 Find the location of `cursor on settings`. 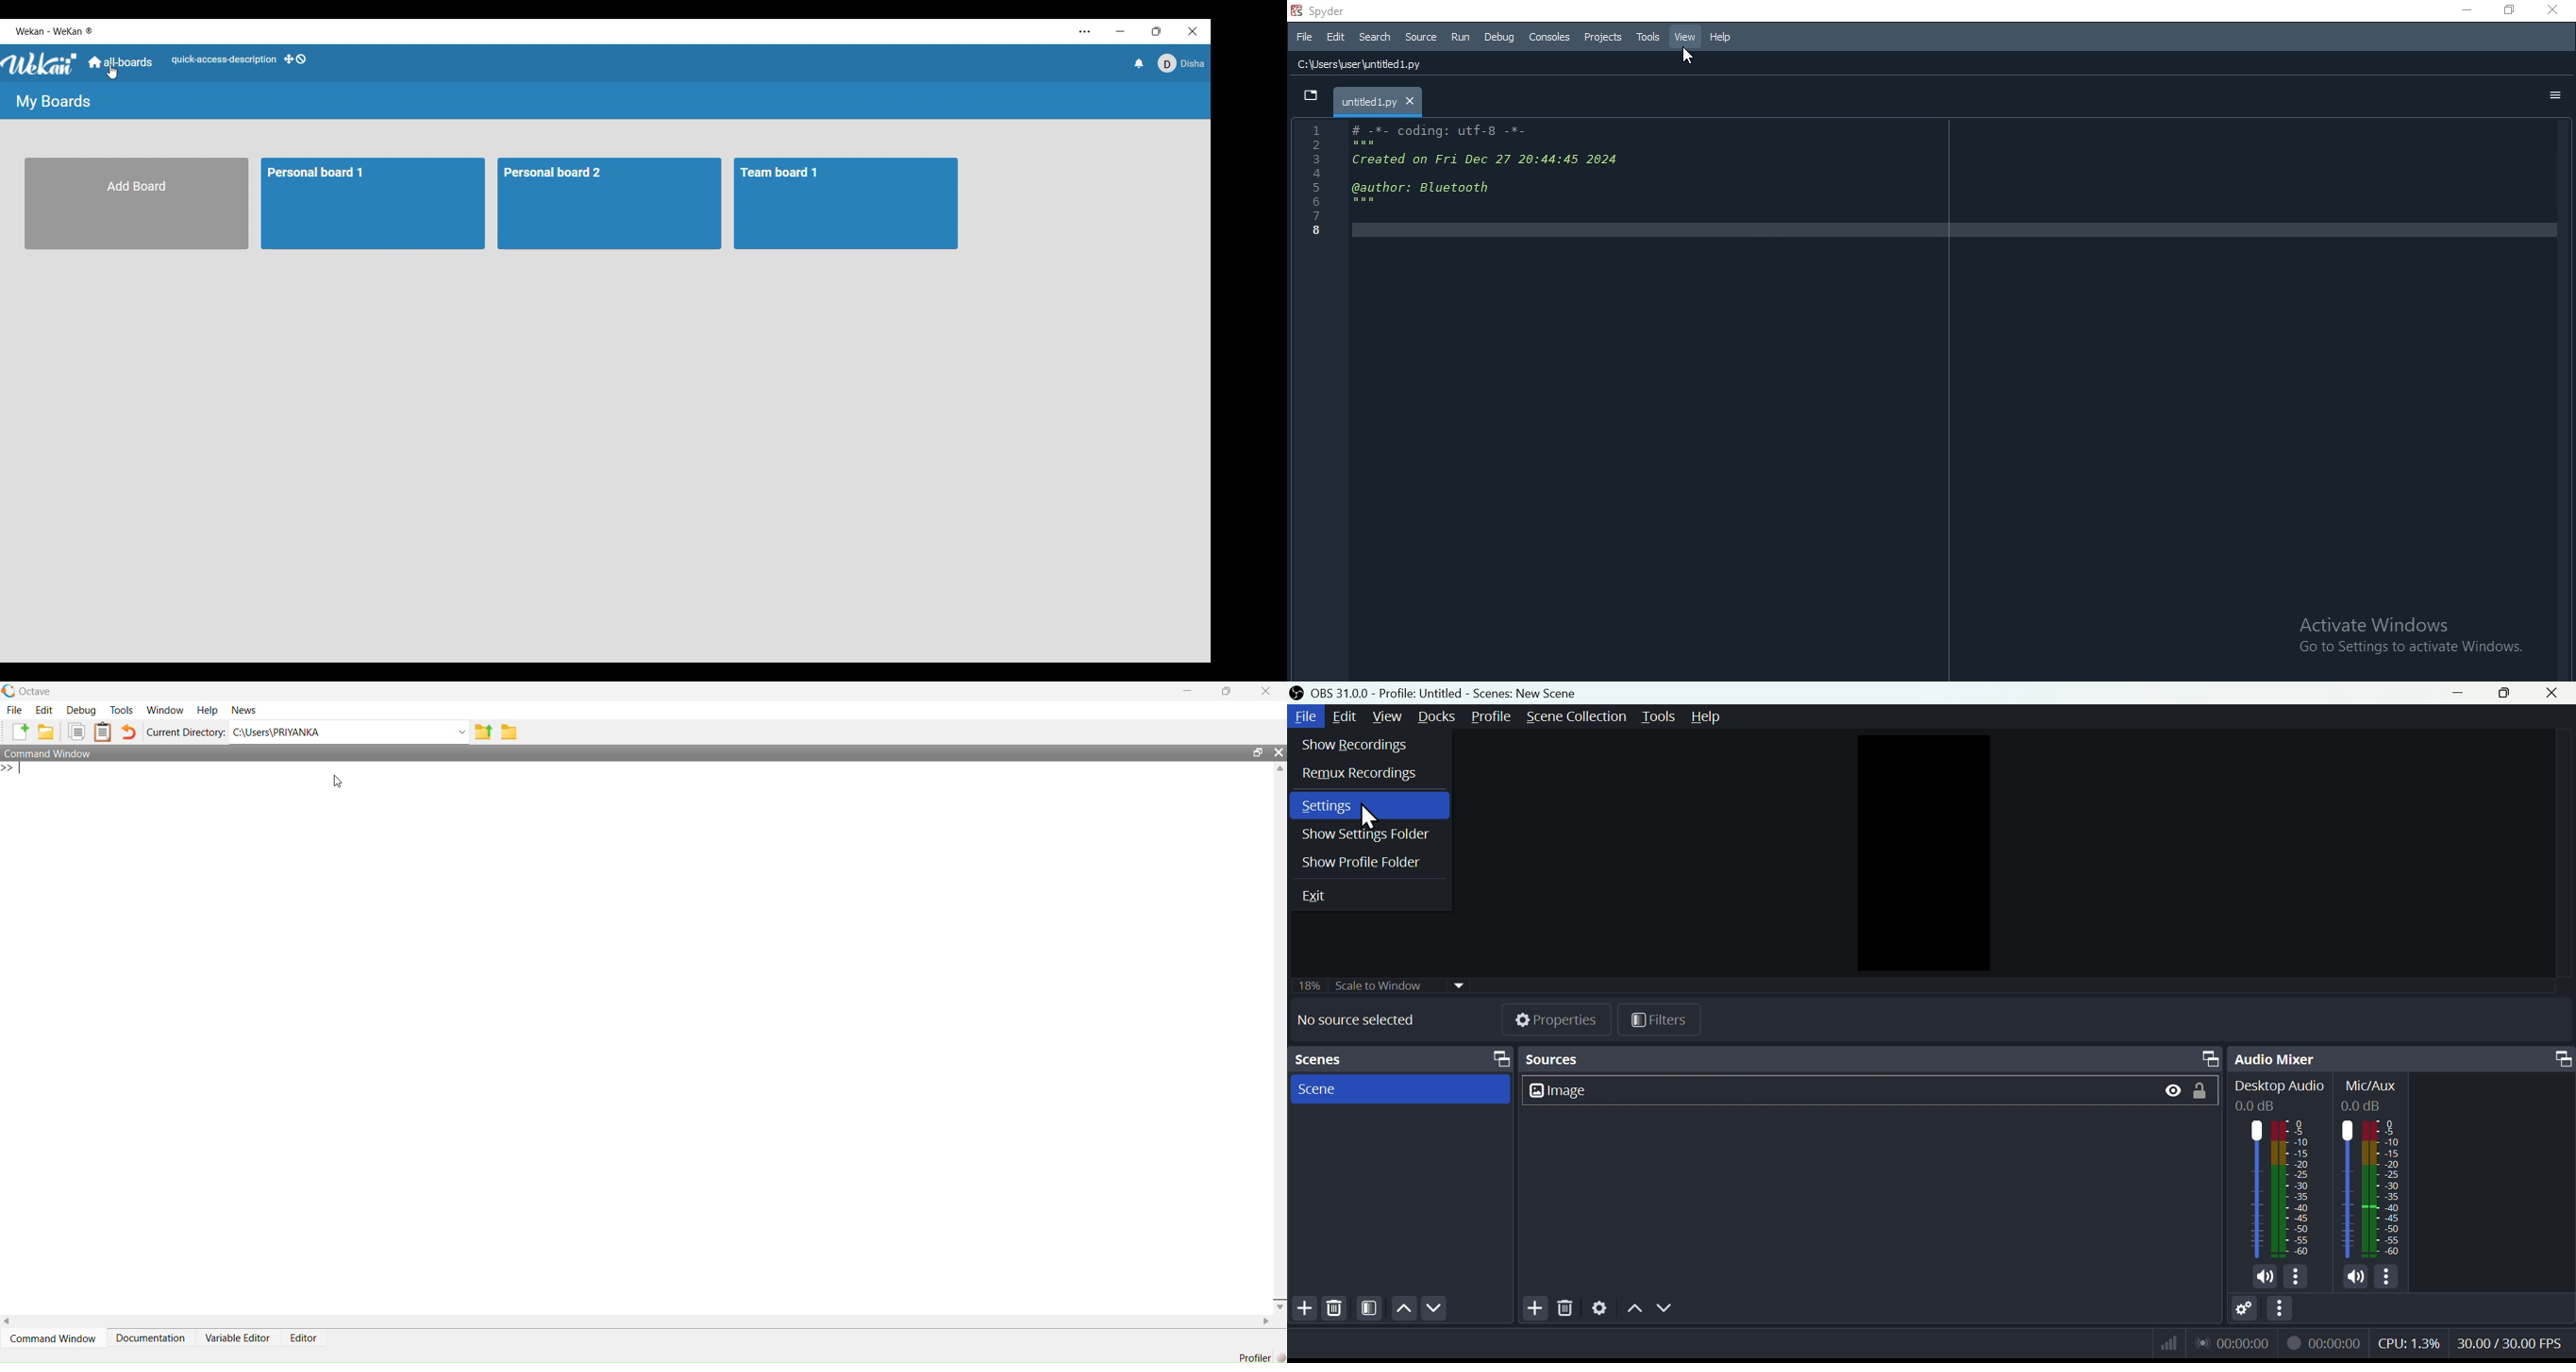

cursor on settings is located at coordinates (1378, 817).